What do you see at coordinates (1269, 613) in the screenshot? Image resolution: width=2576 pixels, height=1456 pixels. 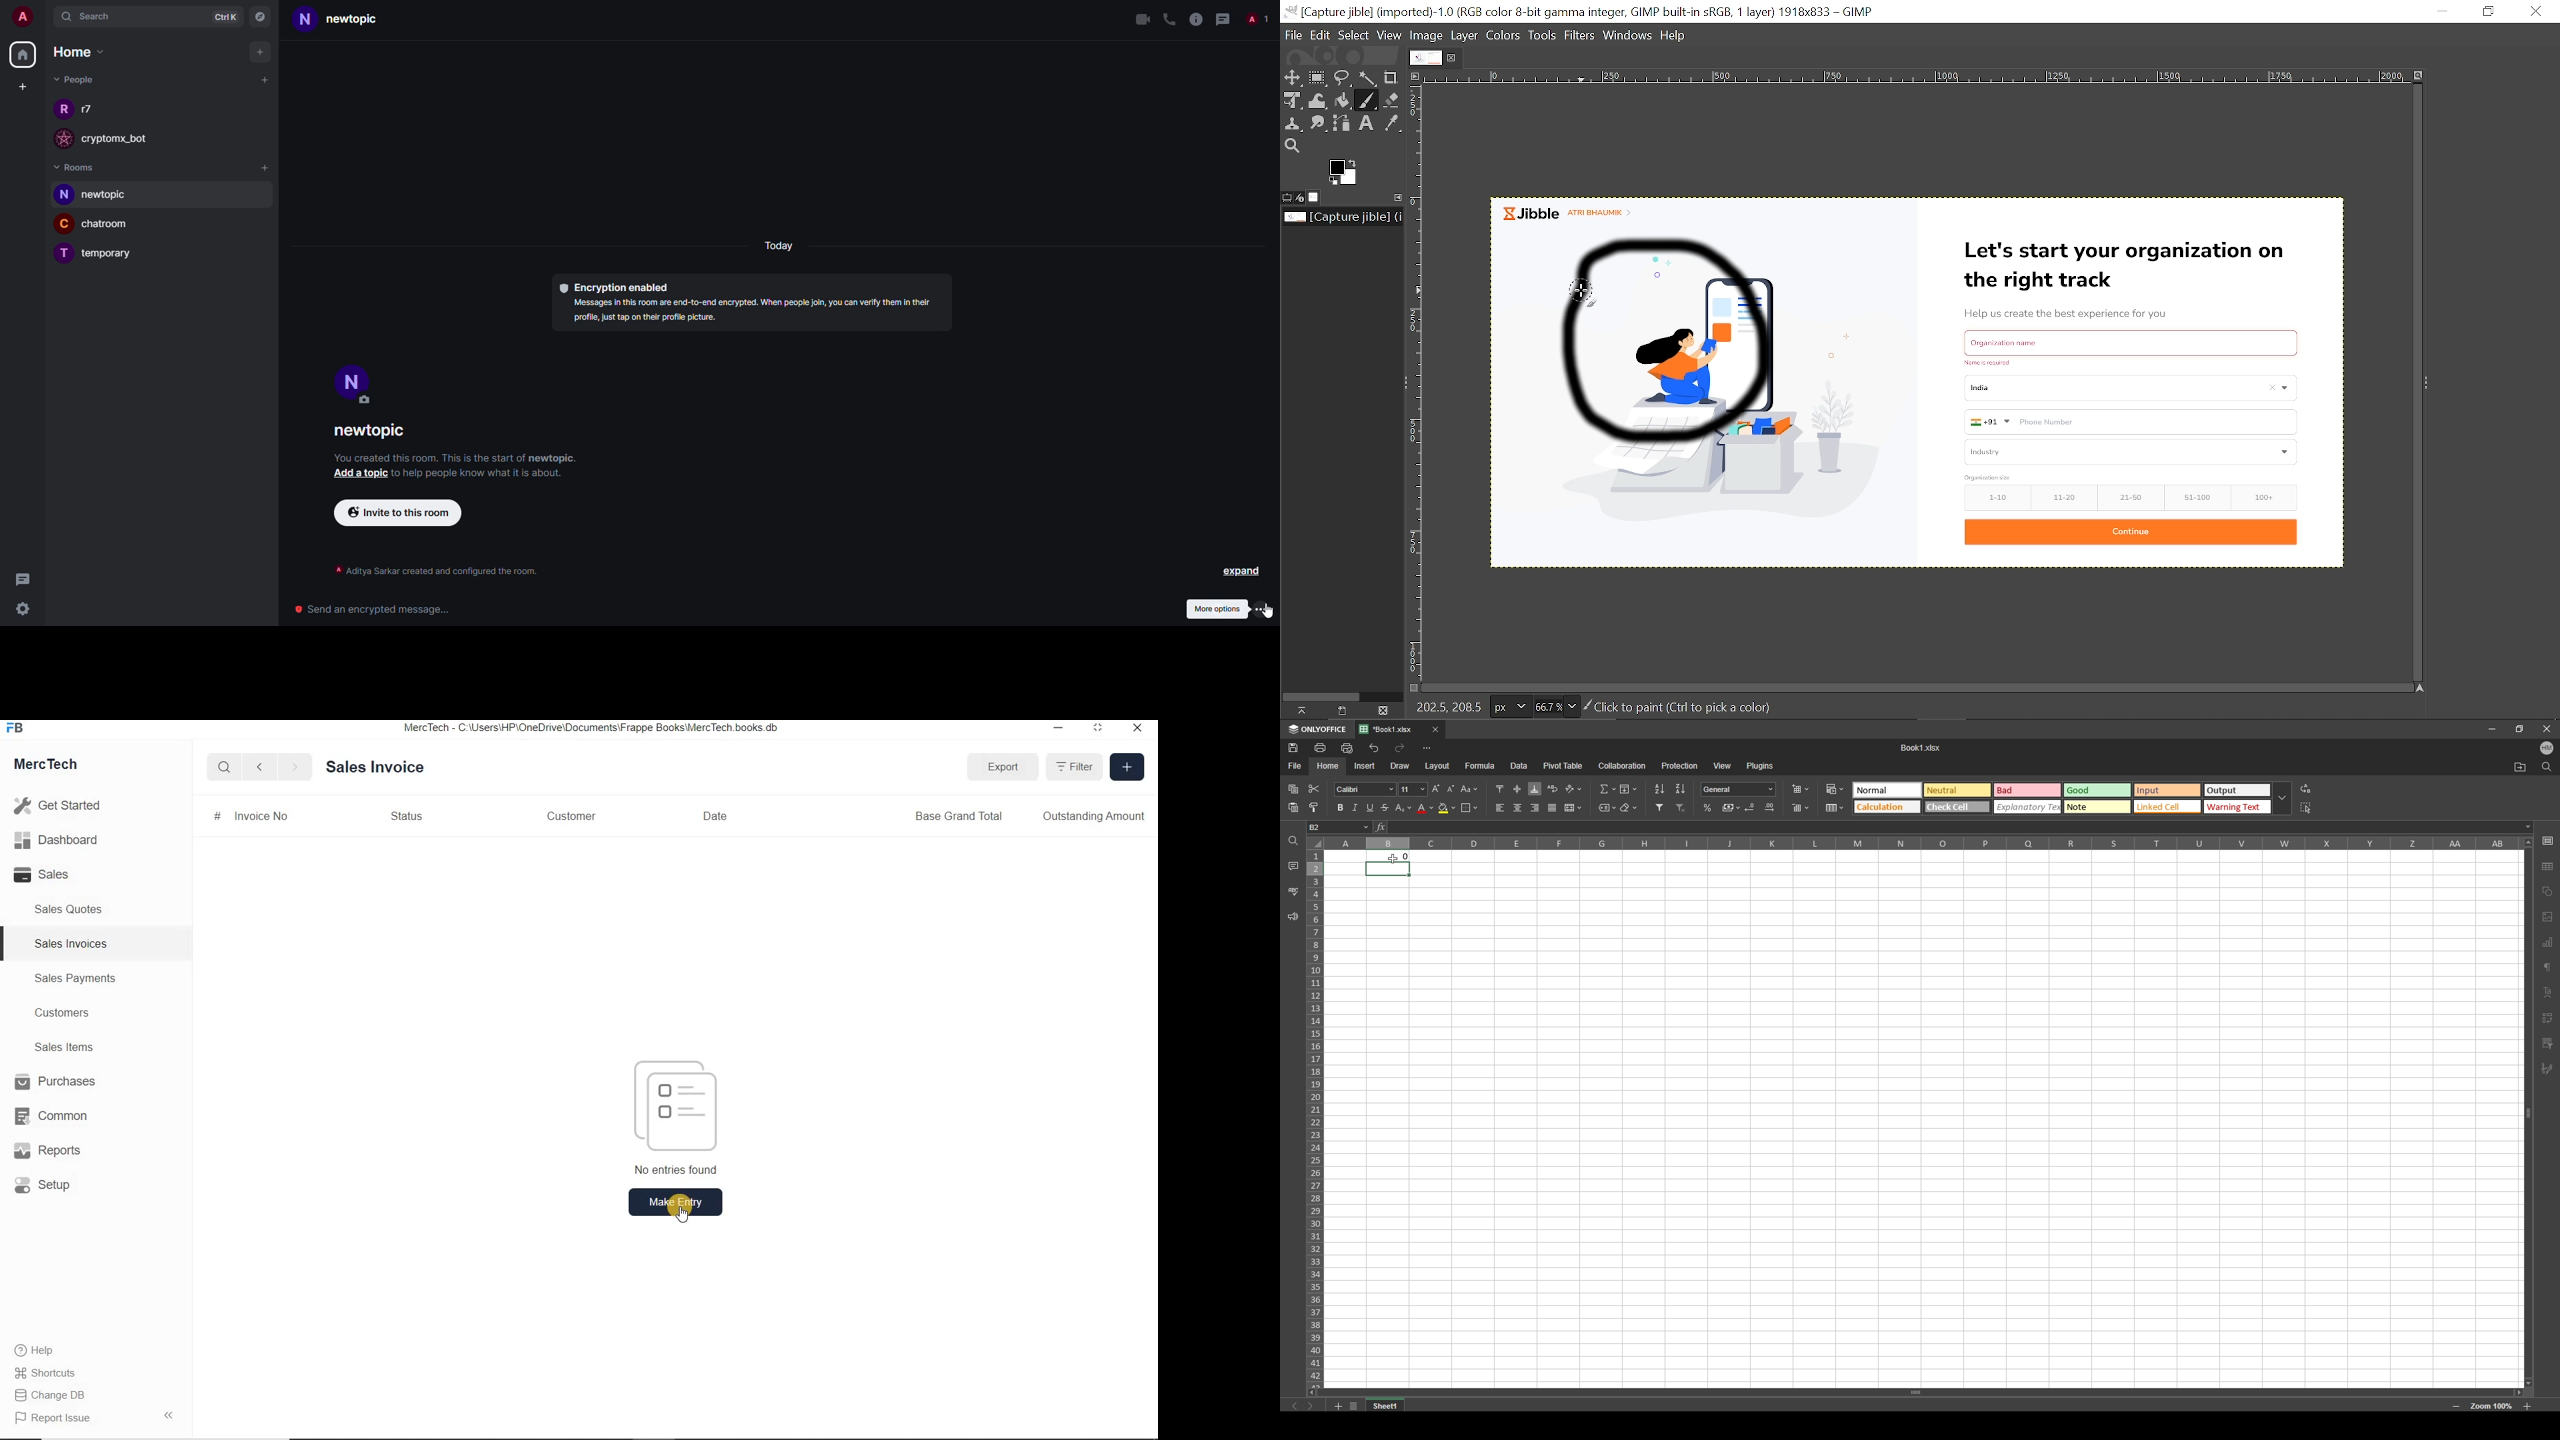 I see `cursor` at bounding box center [1269, 613].